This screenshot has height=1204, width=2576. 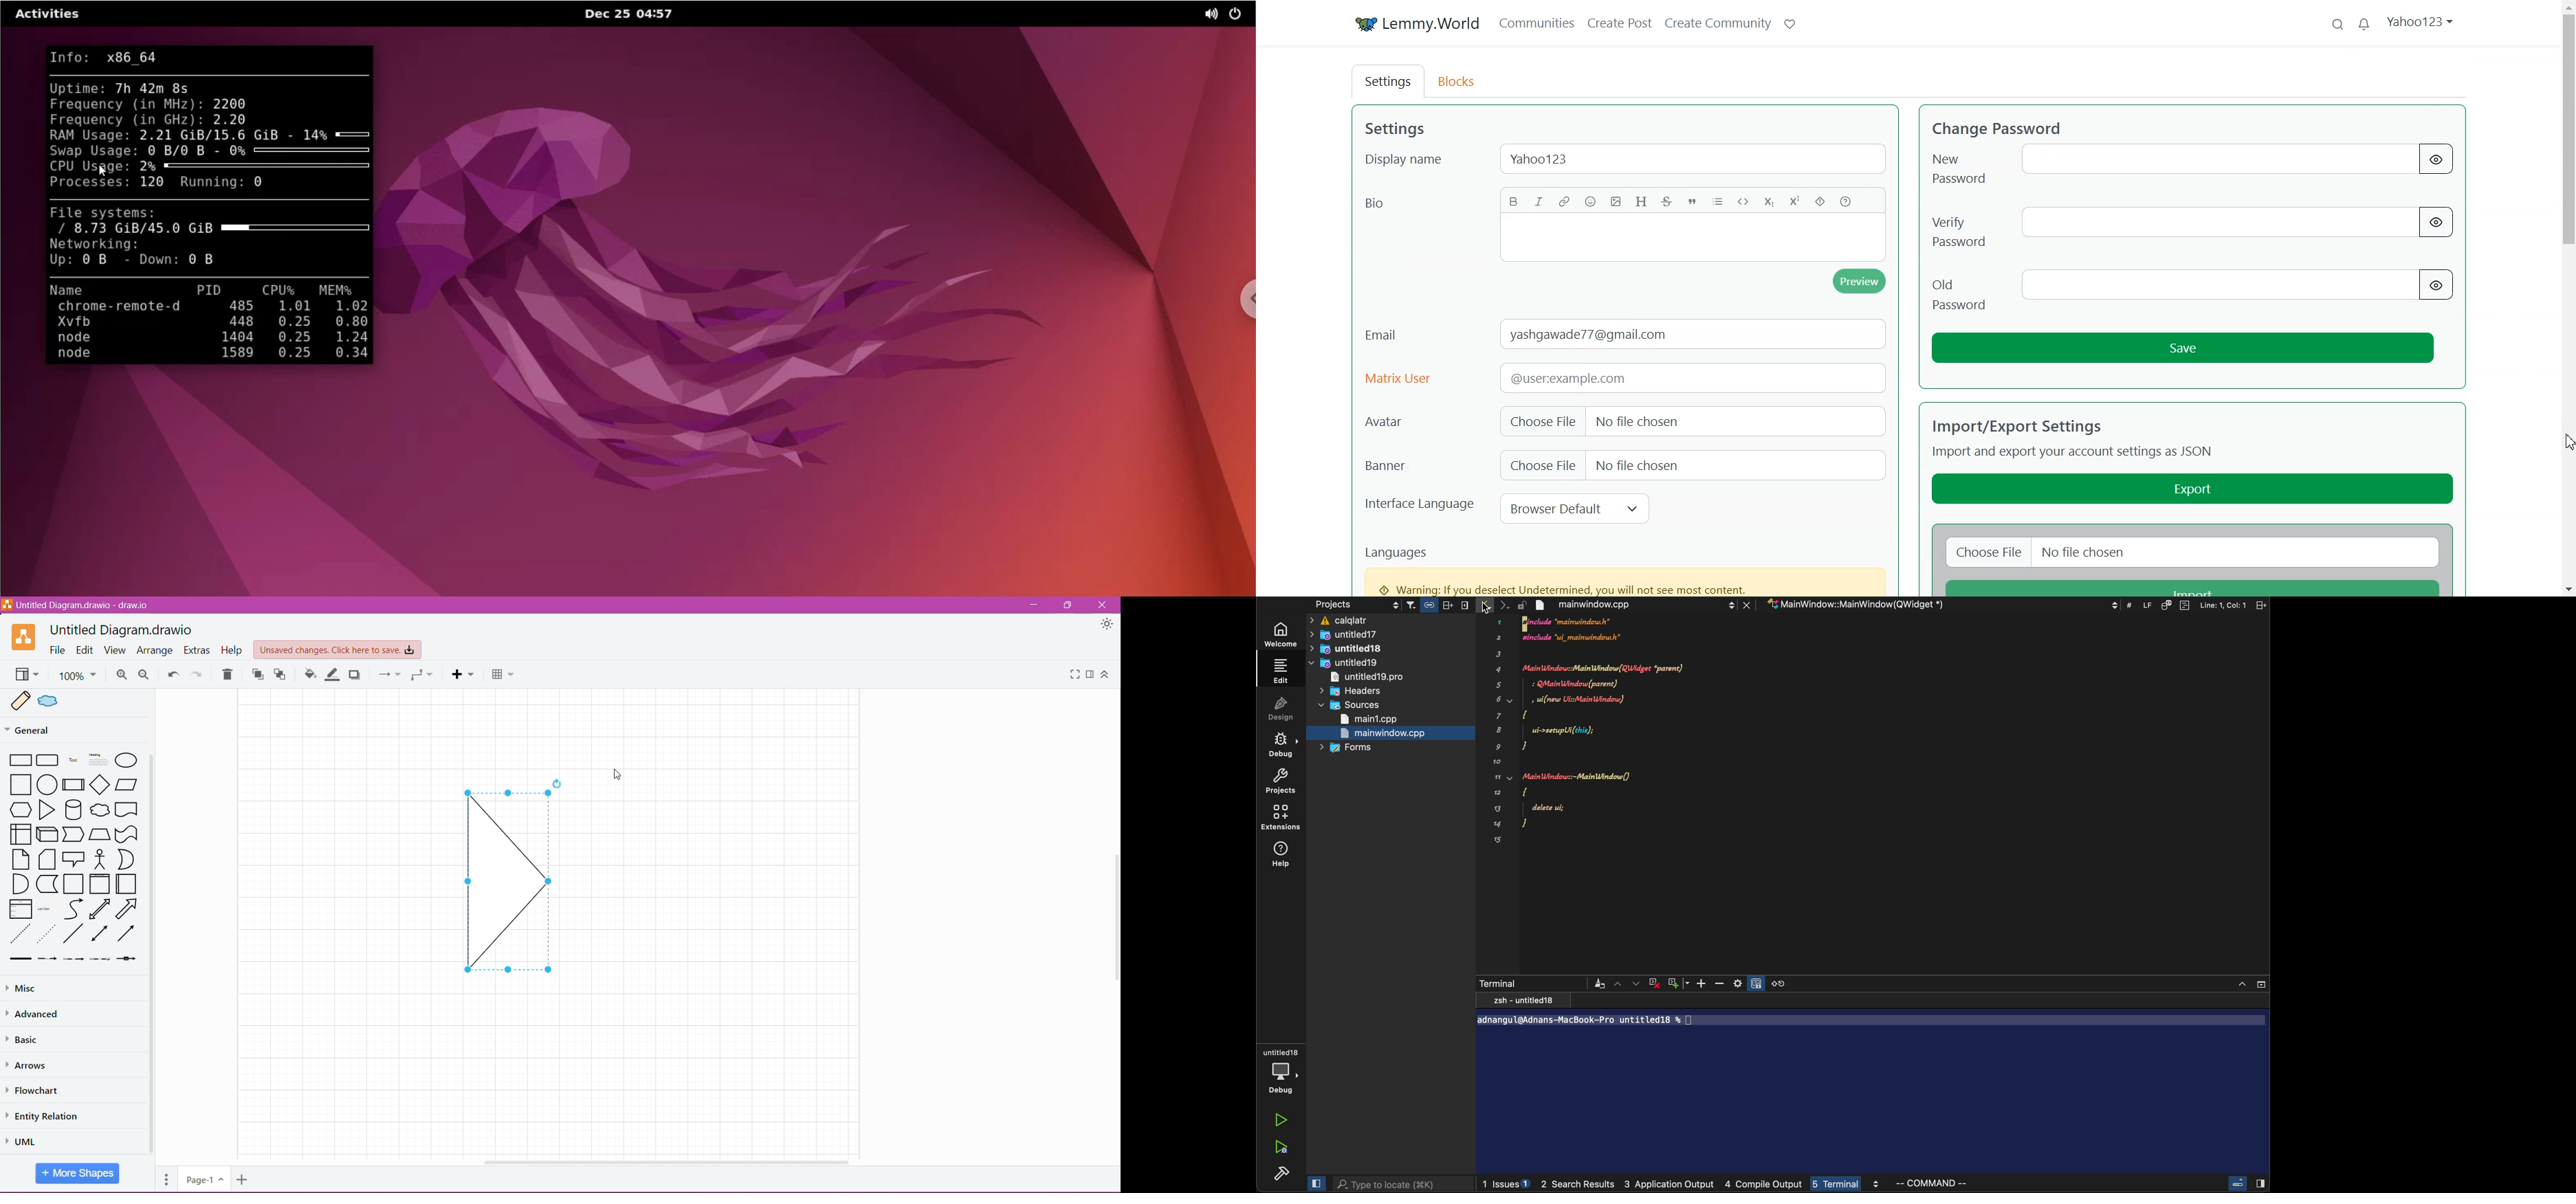 I want to click on Arrange, so click(x=156, y=650).